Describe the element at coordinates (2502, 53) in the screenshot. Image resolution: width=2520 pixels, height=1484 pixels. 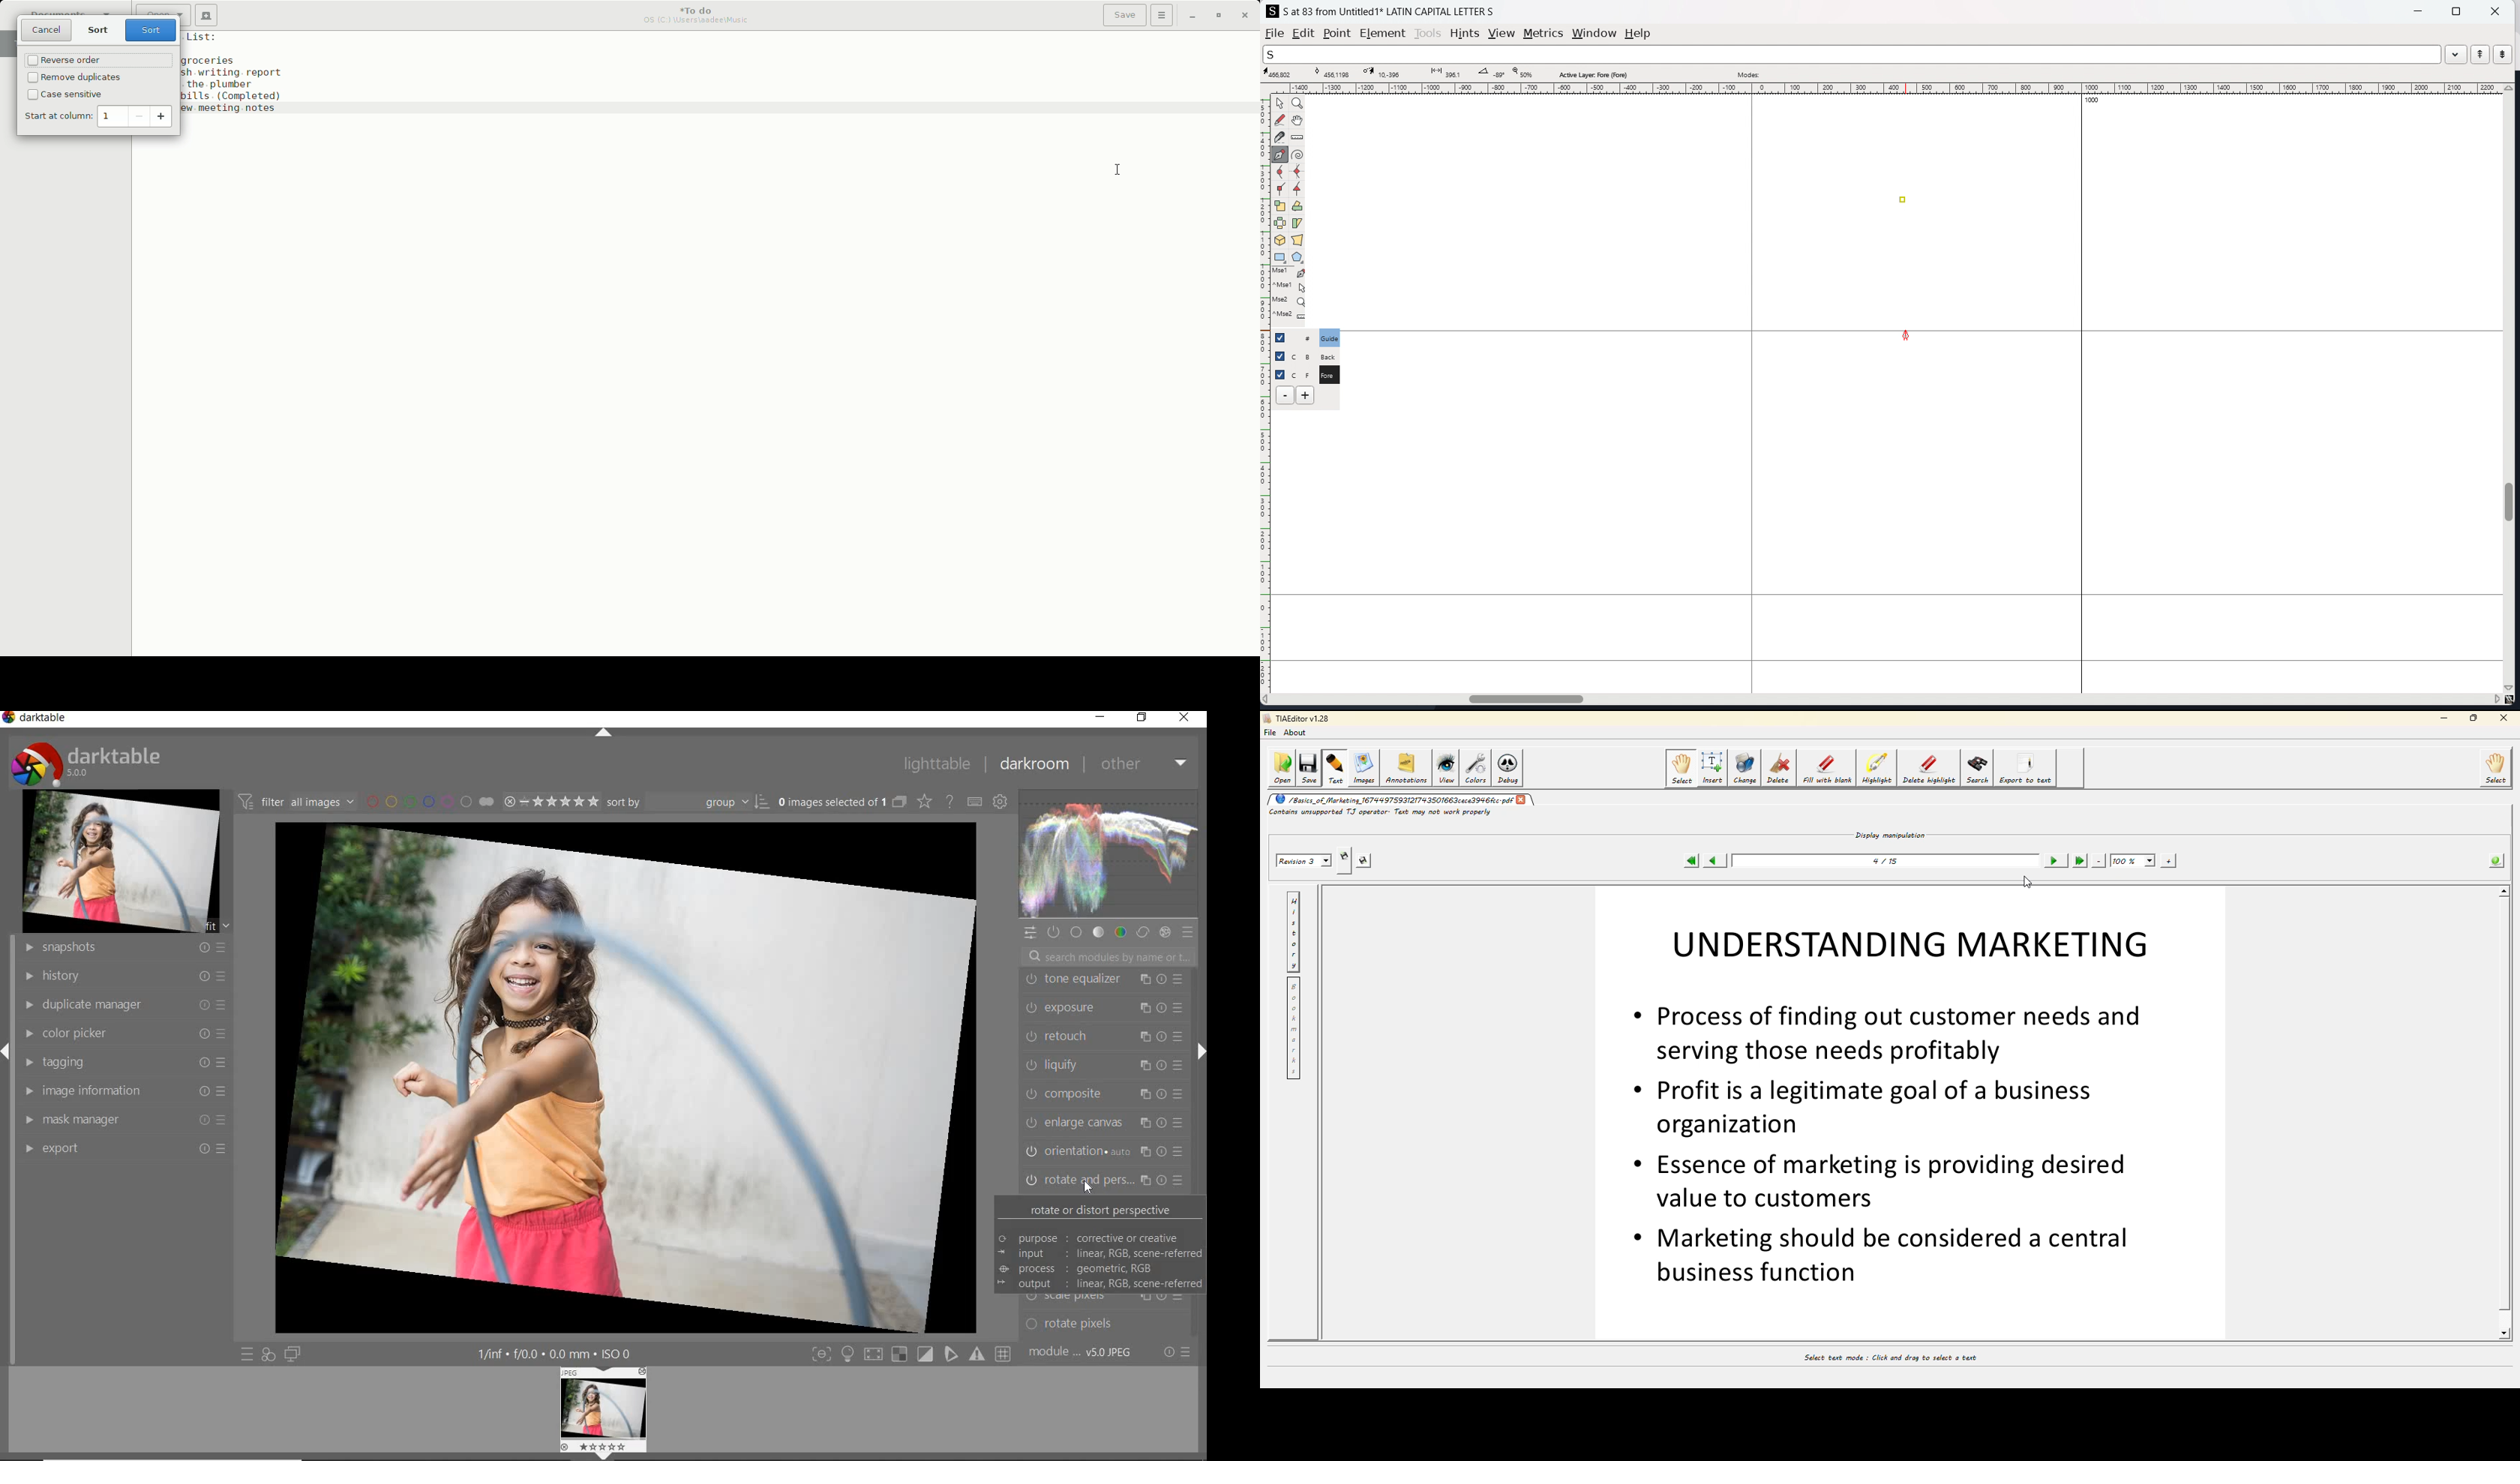
I see `next word in the wordlist` at that location.